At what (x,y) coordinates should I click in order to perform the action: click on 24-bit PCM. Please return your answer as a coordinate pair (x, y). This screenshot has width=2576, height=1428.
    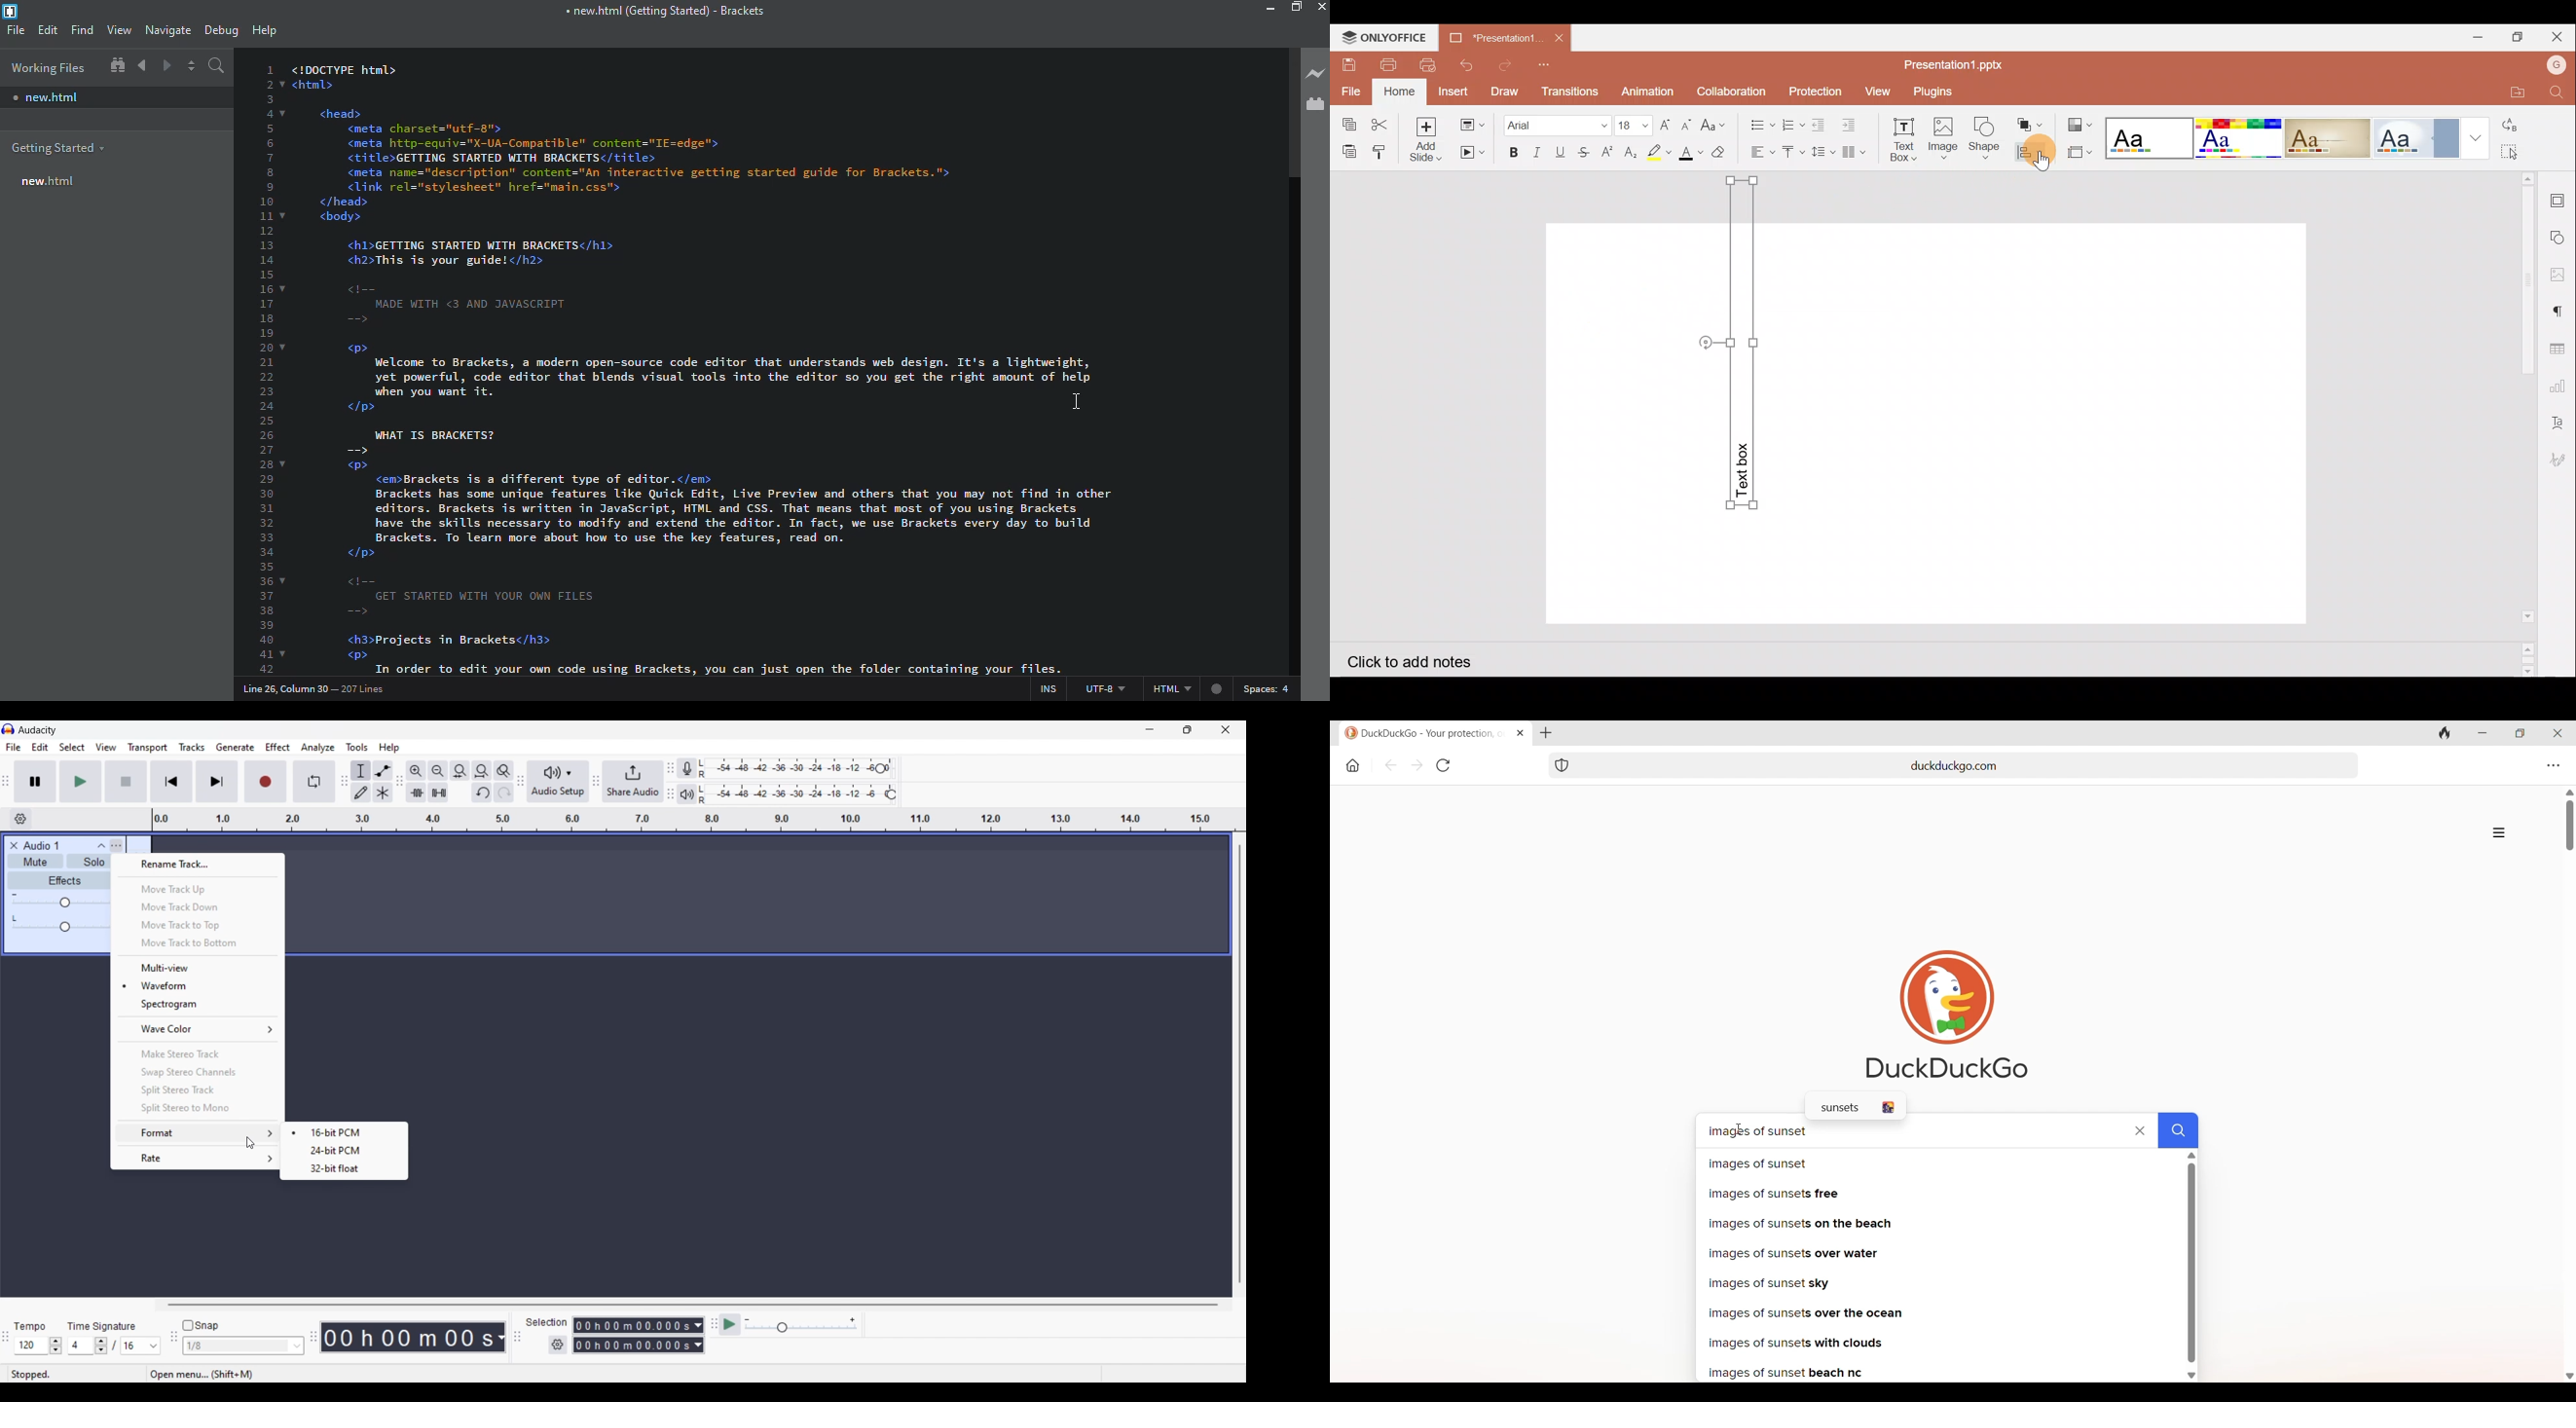
    Looking at the image, I should click on (341, 1150).